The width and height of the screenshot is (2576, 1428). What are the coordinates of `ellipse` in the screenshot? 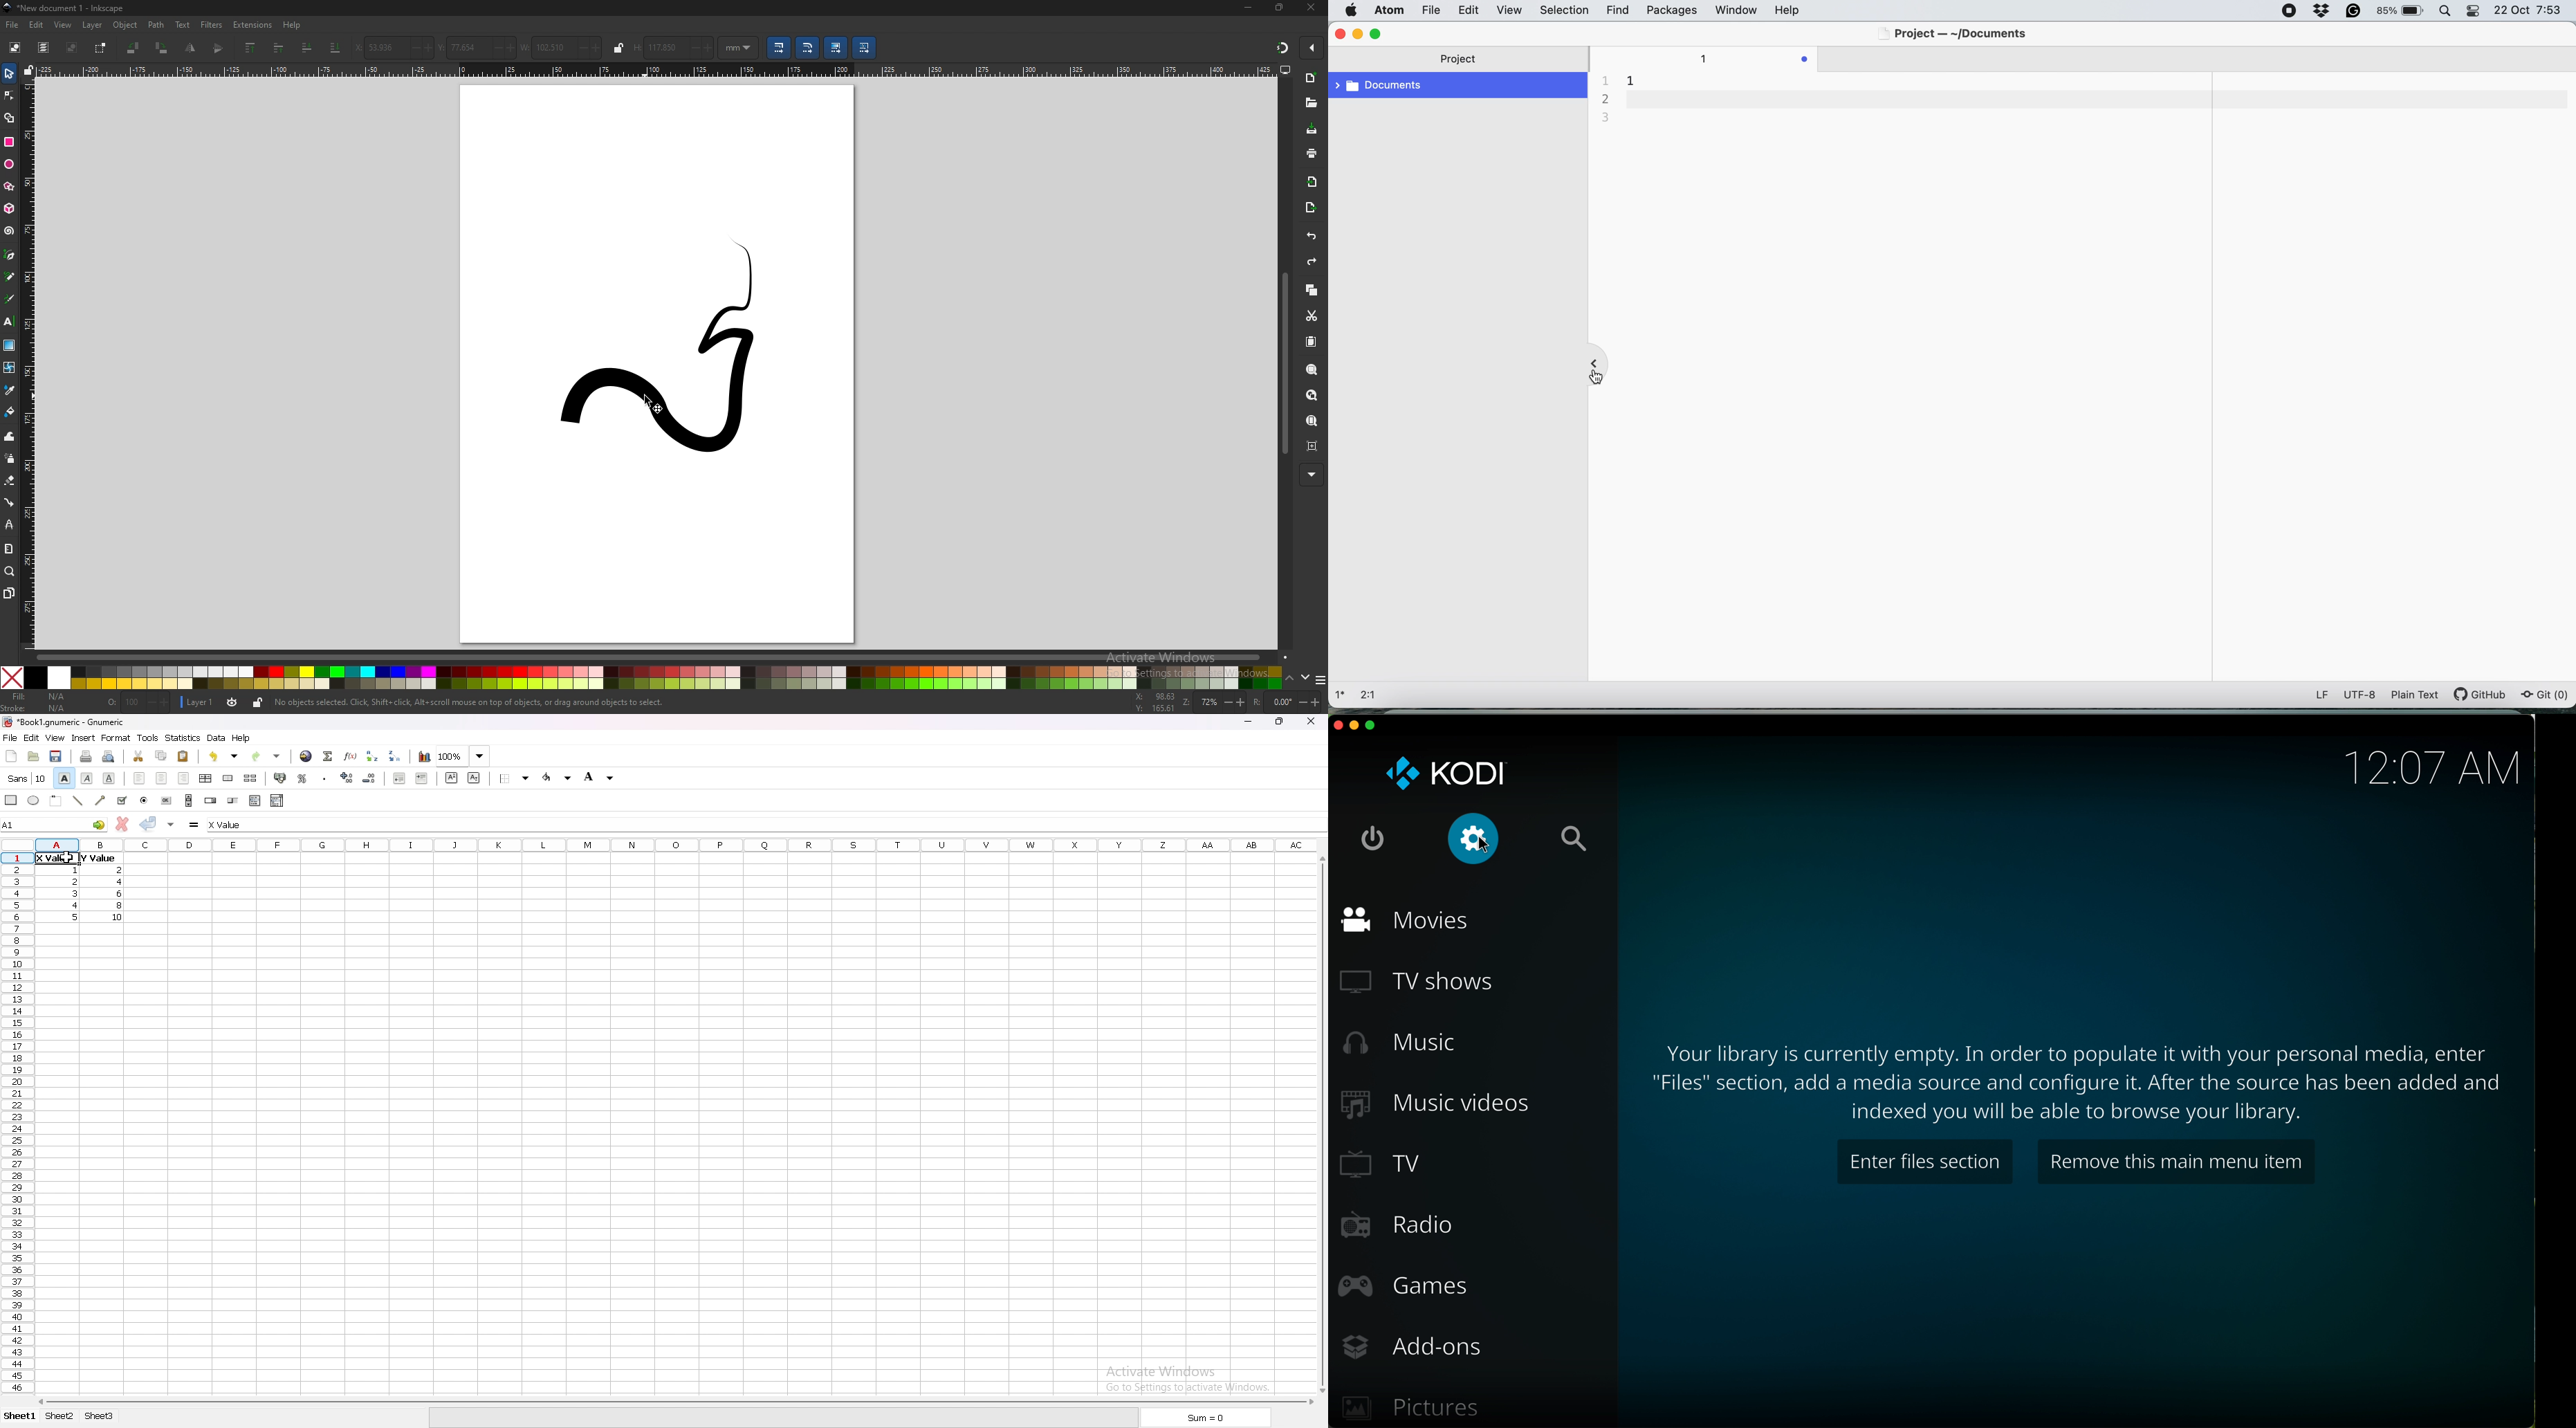 It's located at (33, 800).